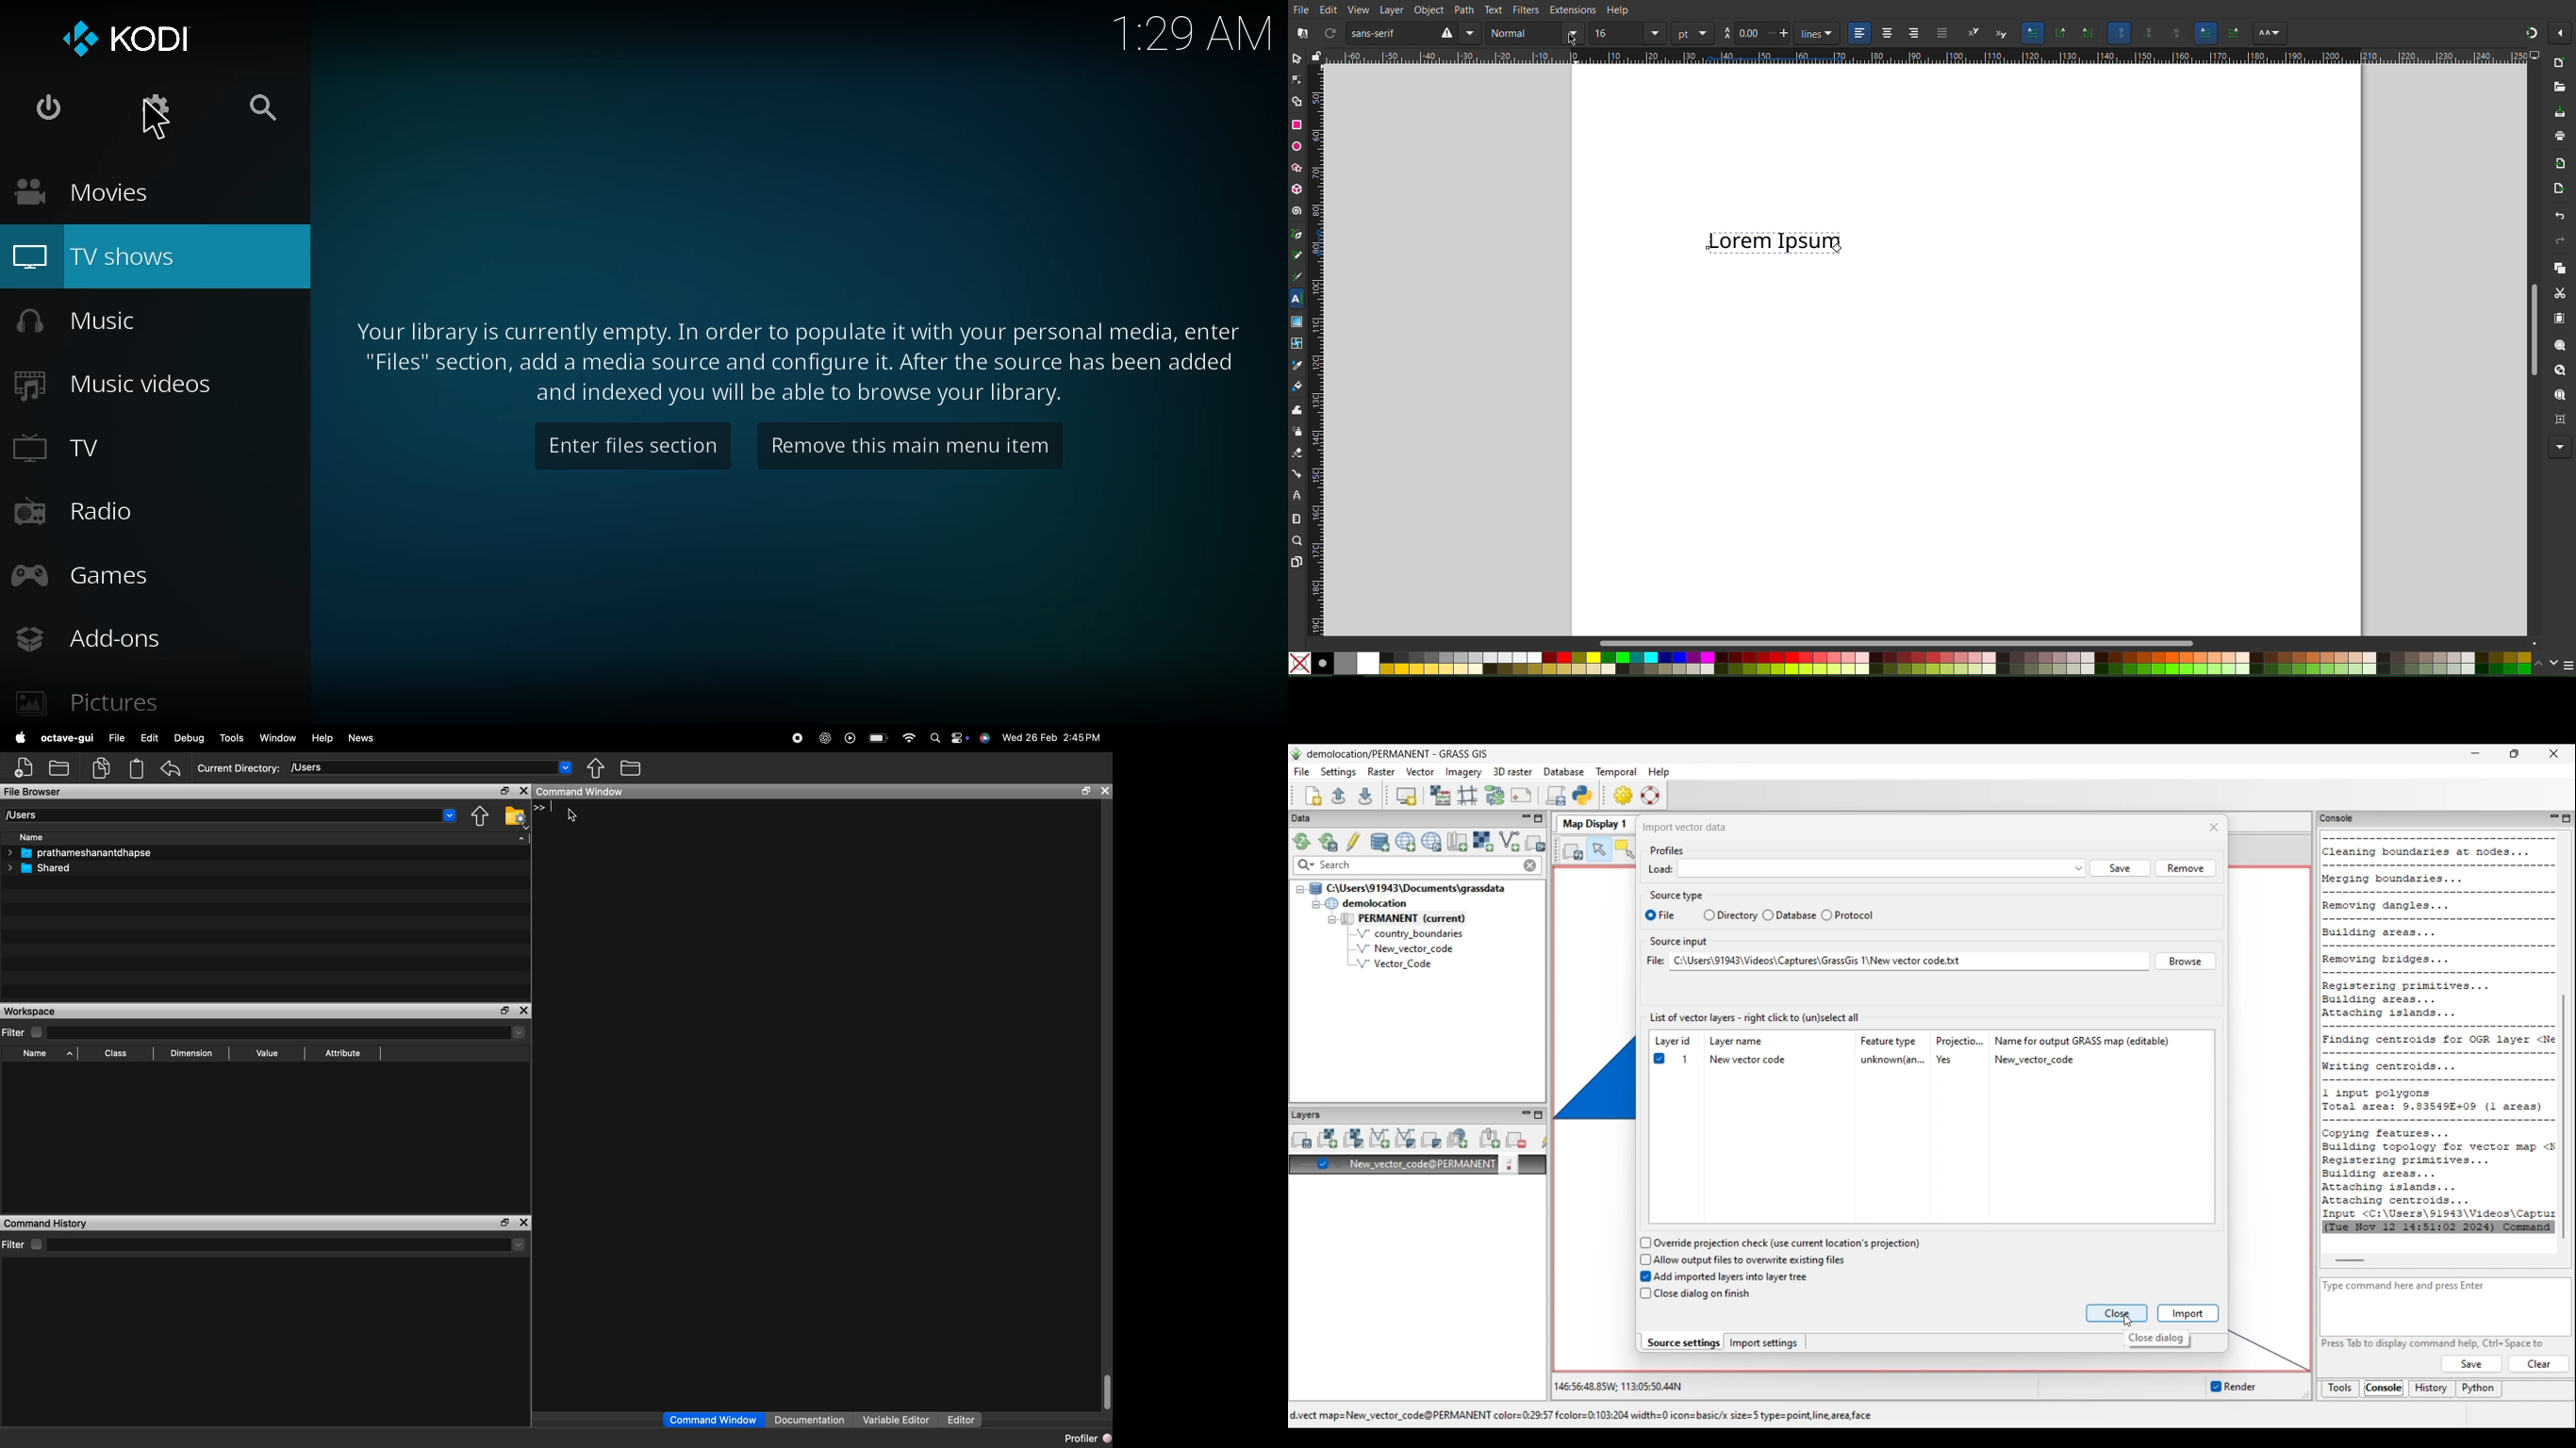 The height and width of the screenshot is (1456, 2576). Describe the element at coordinates (2559, 448) in the screenshot. I see `More Options` at that location.